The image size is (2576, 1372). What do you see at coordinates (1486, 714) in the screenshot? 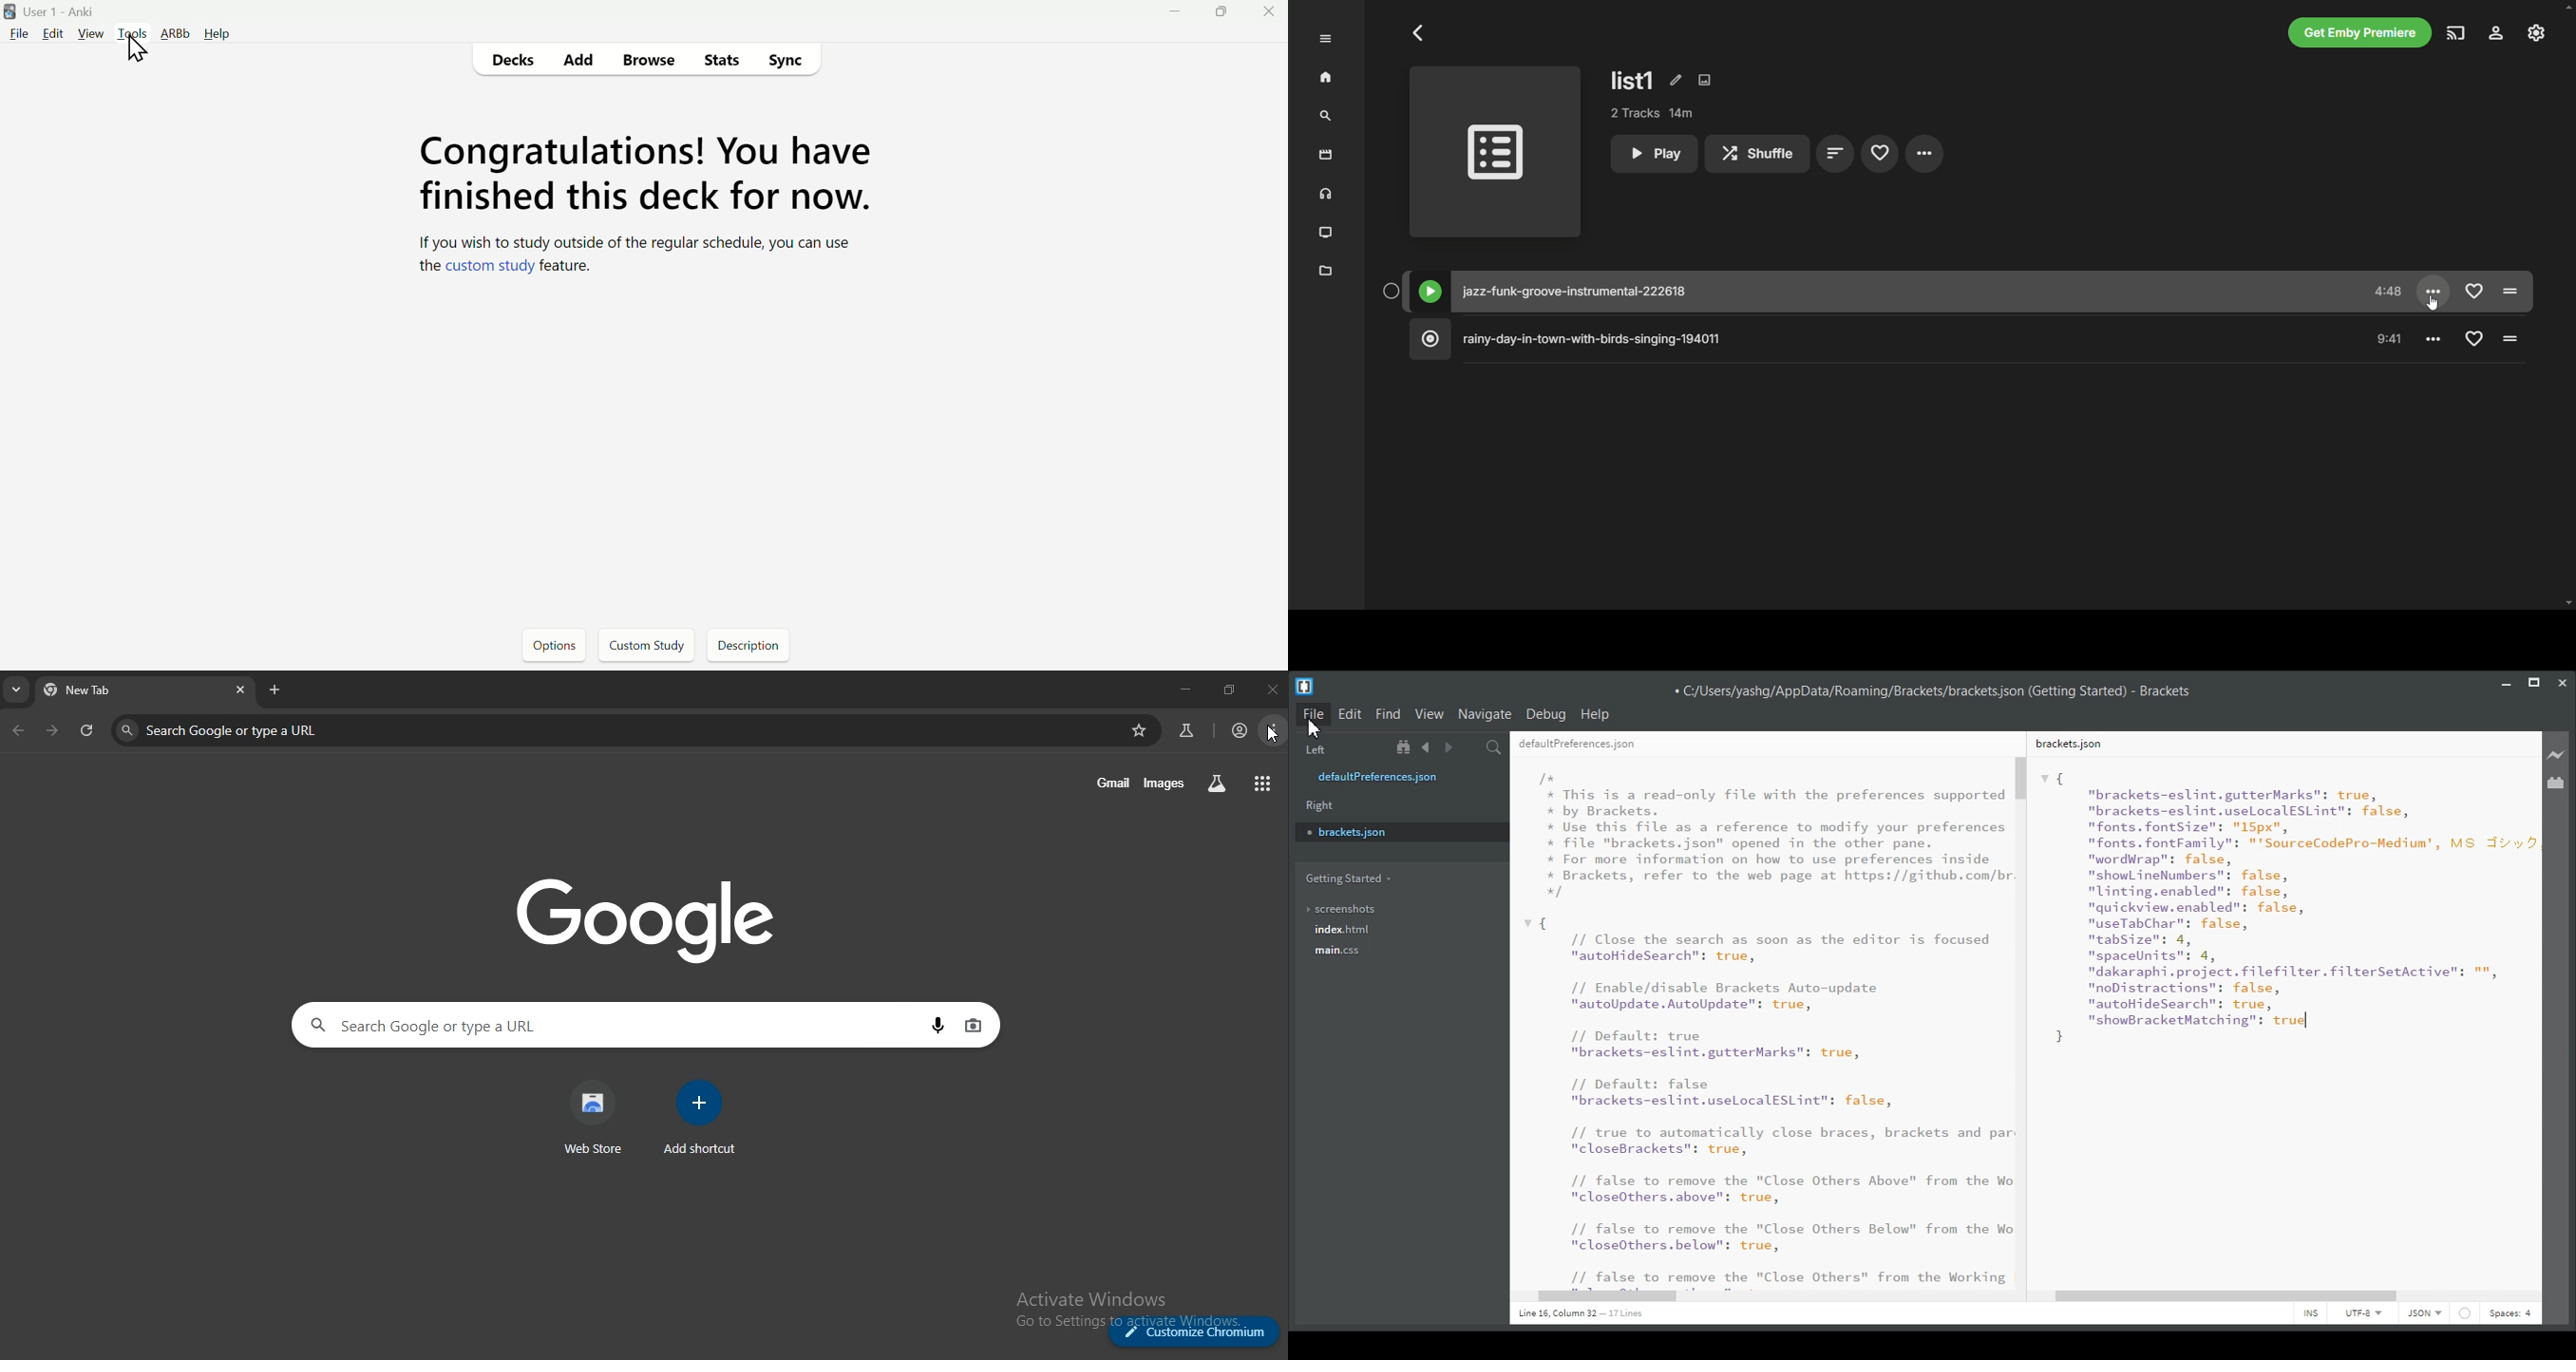
I see `Navigate` at bounding box center [1486, 714].